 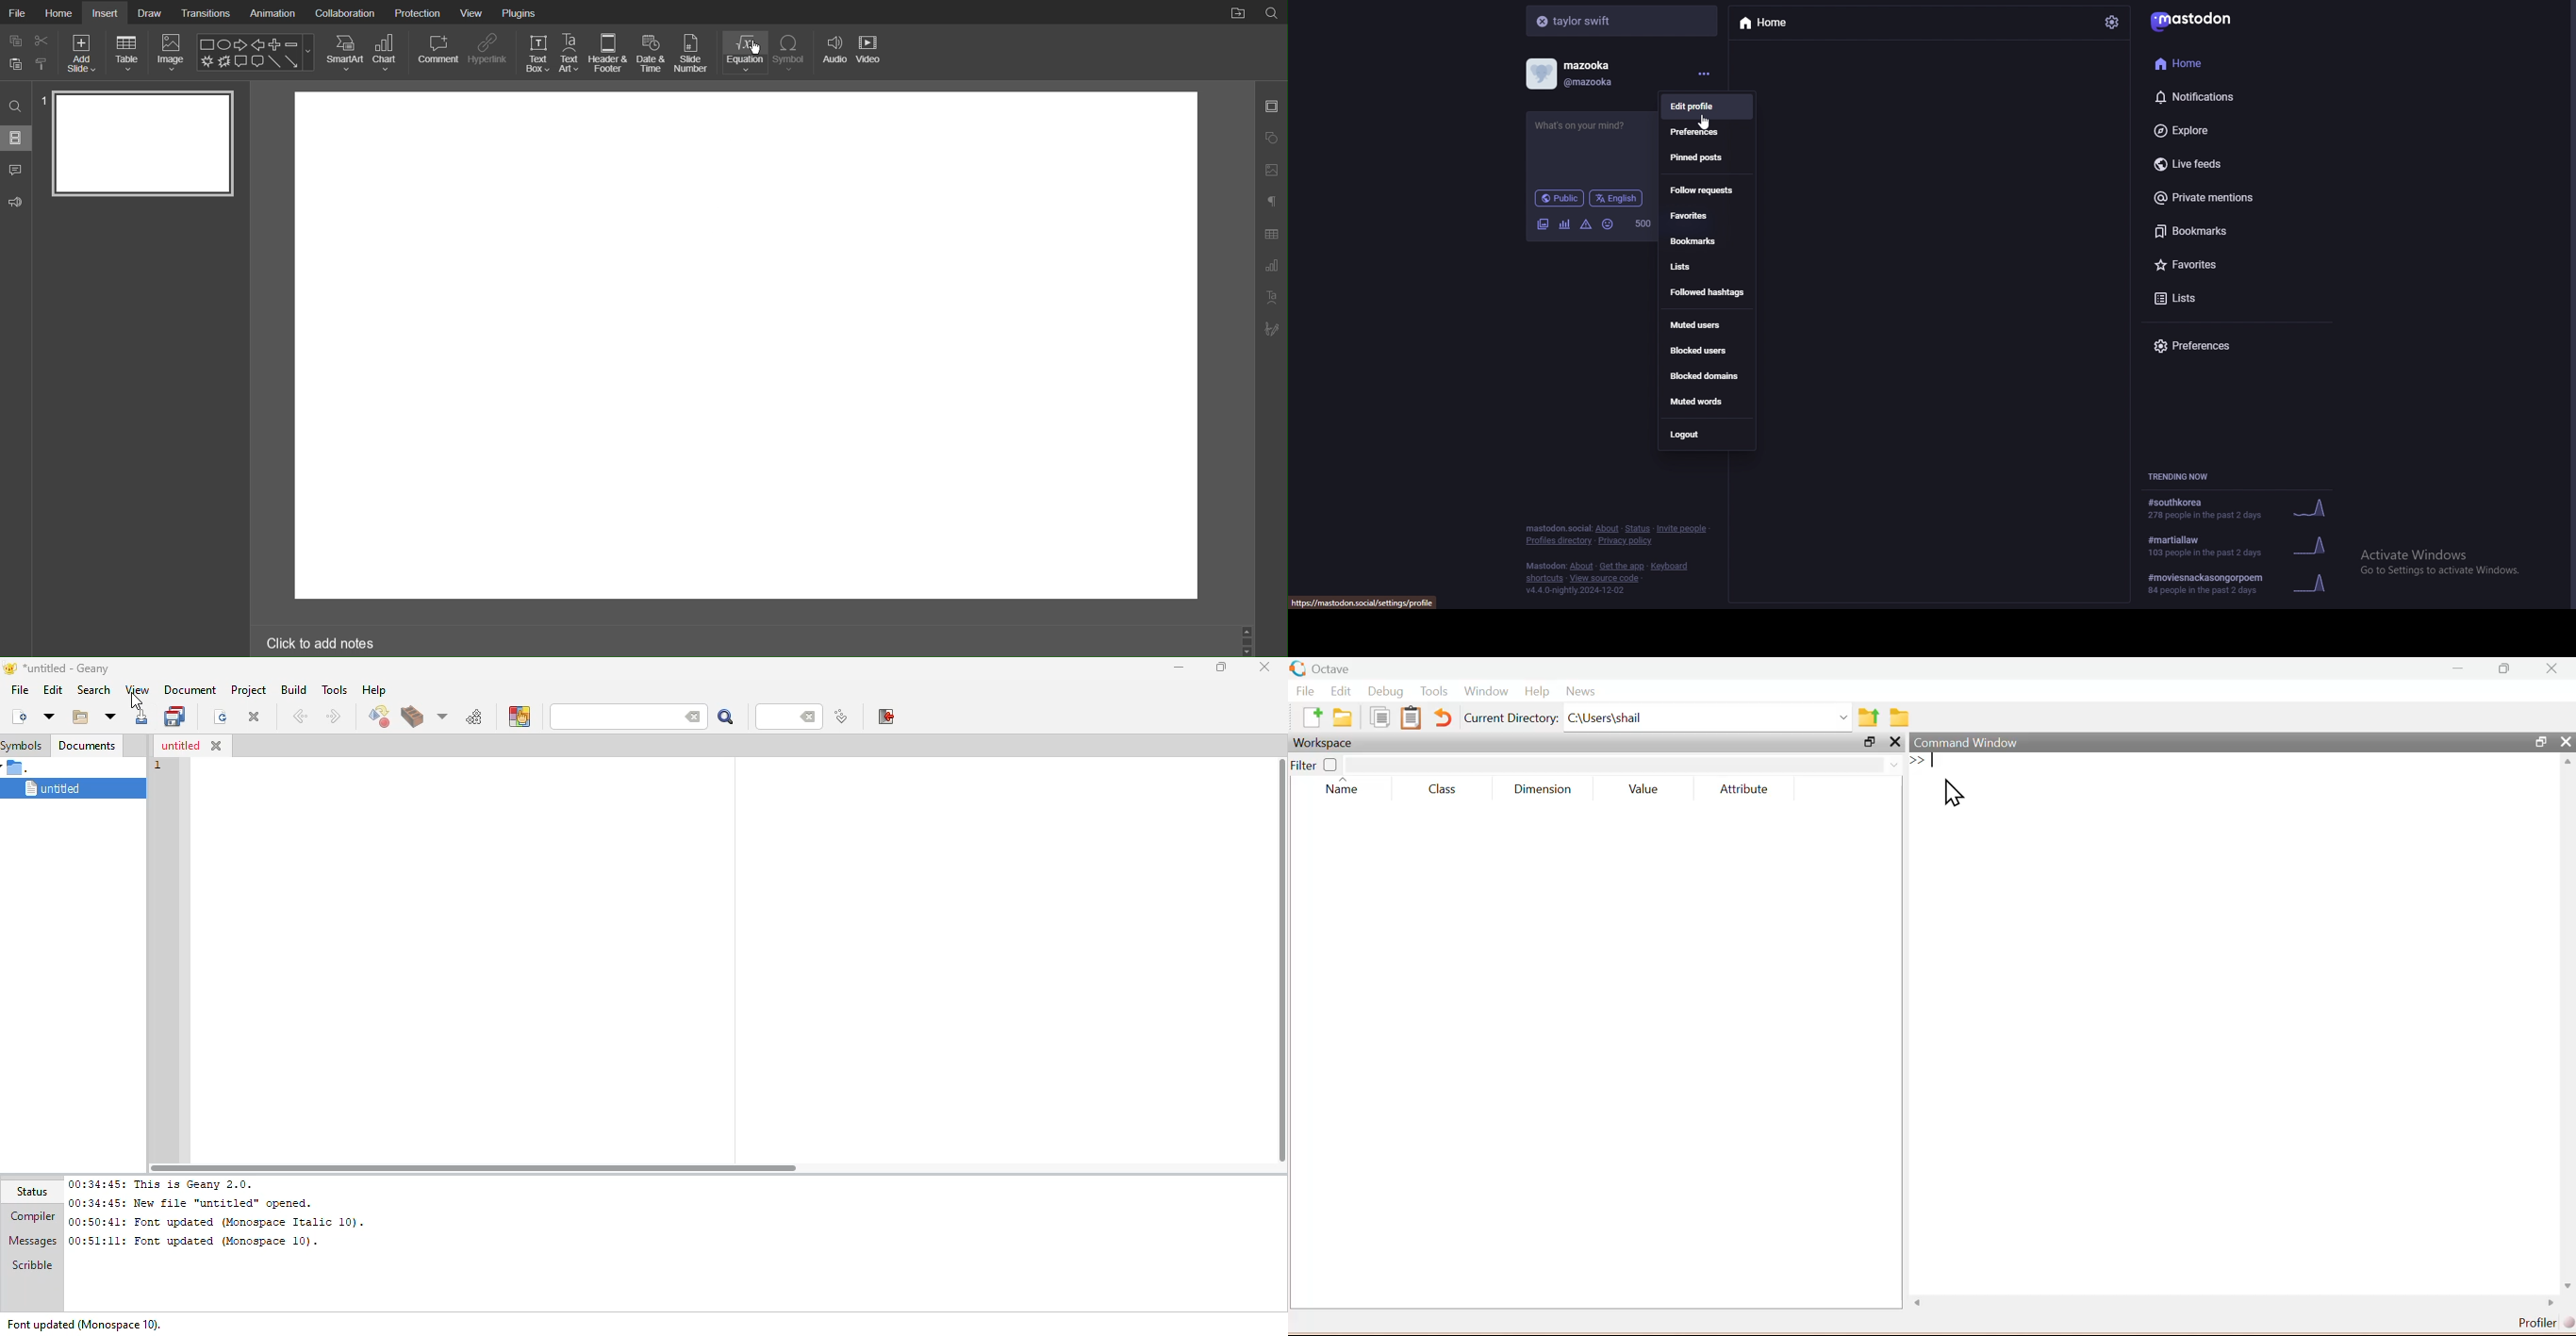 What do you see at coordinates (1269, 202) in the screenshot?
I see `Paragraph Settings` at bounding box center [1269, 202].